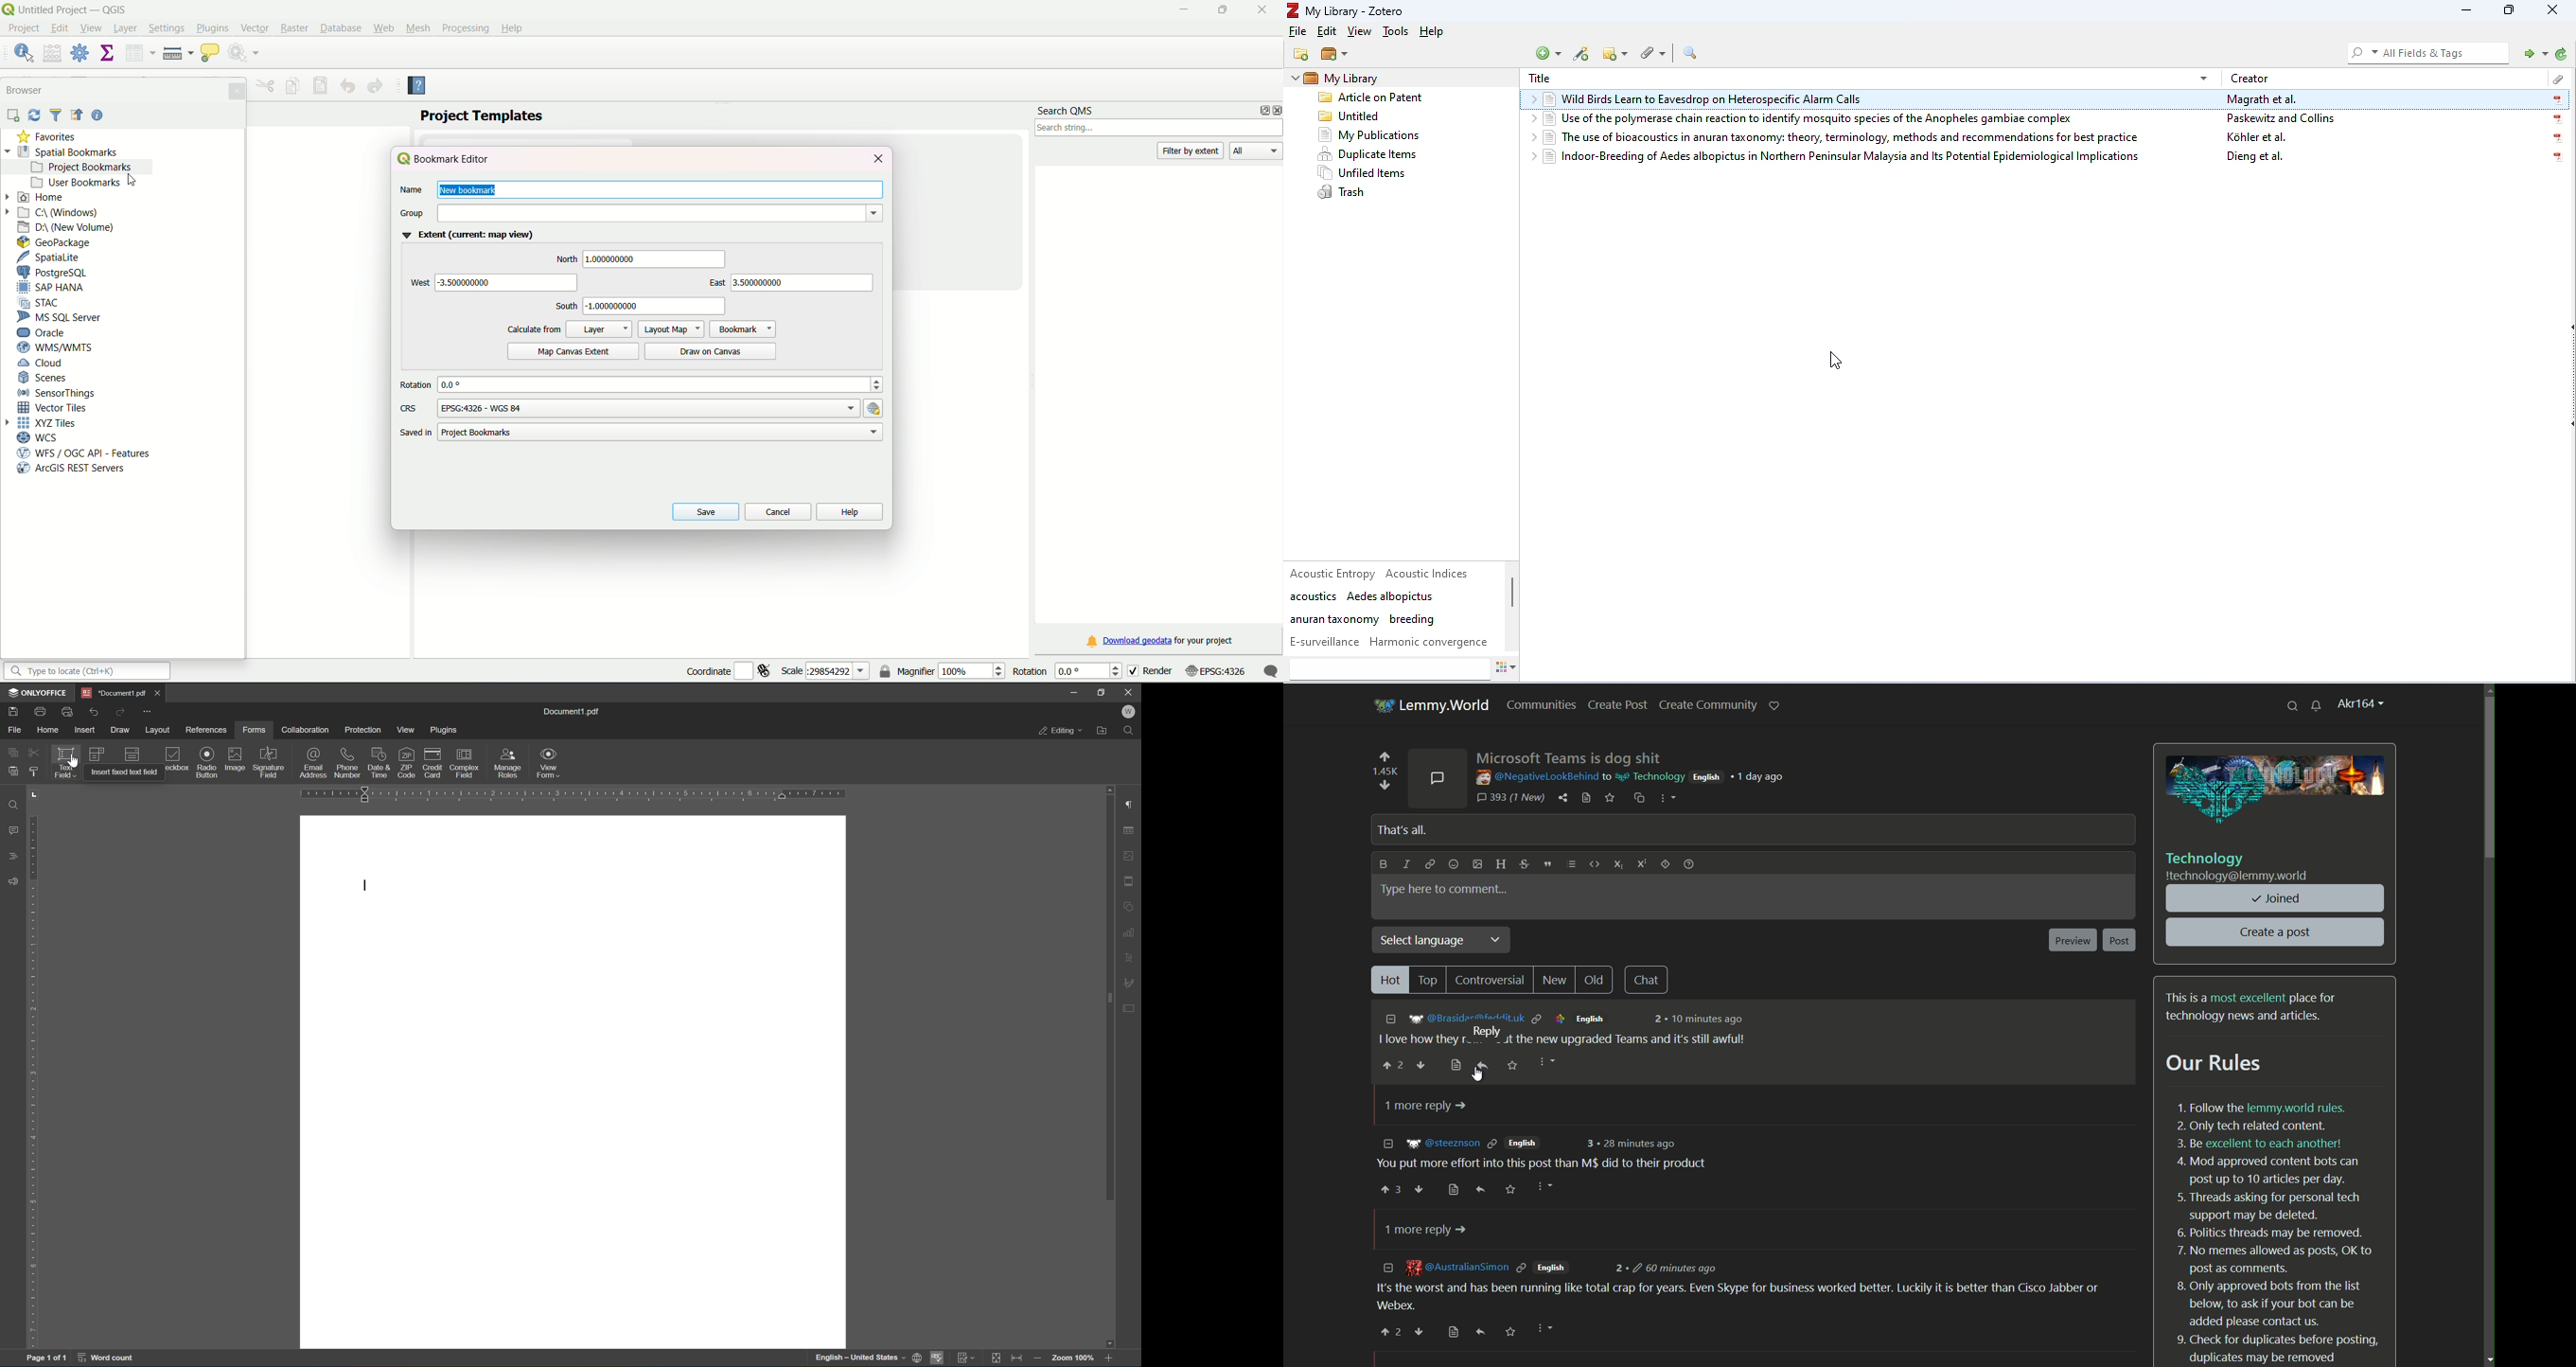 The image size is (2576, 1372). What do you see at coordinates (1395, 32) in the screenshot?
I see `tools` at bounding box center [1395, 32].